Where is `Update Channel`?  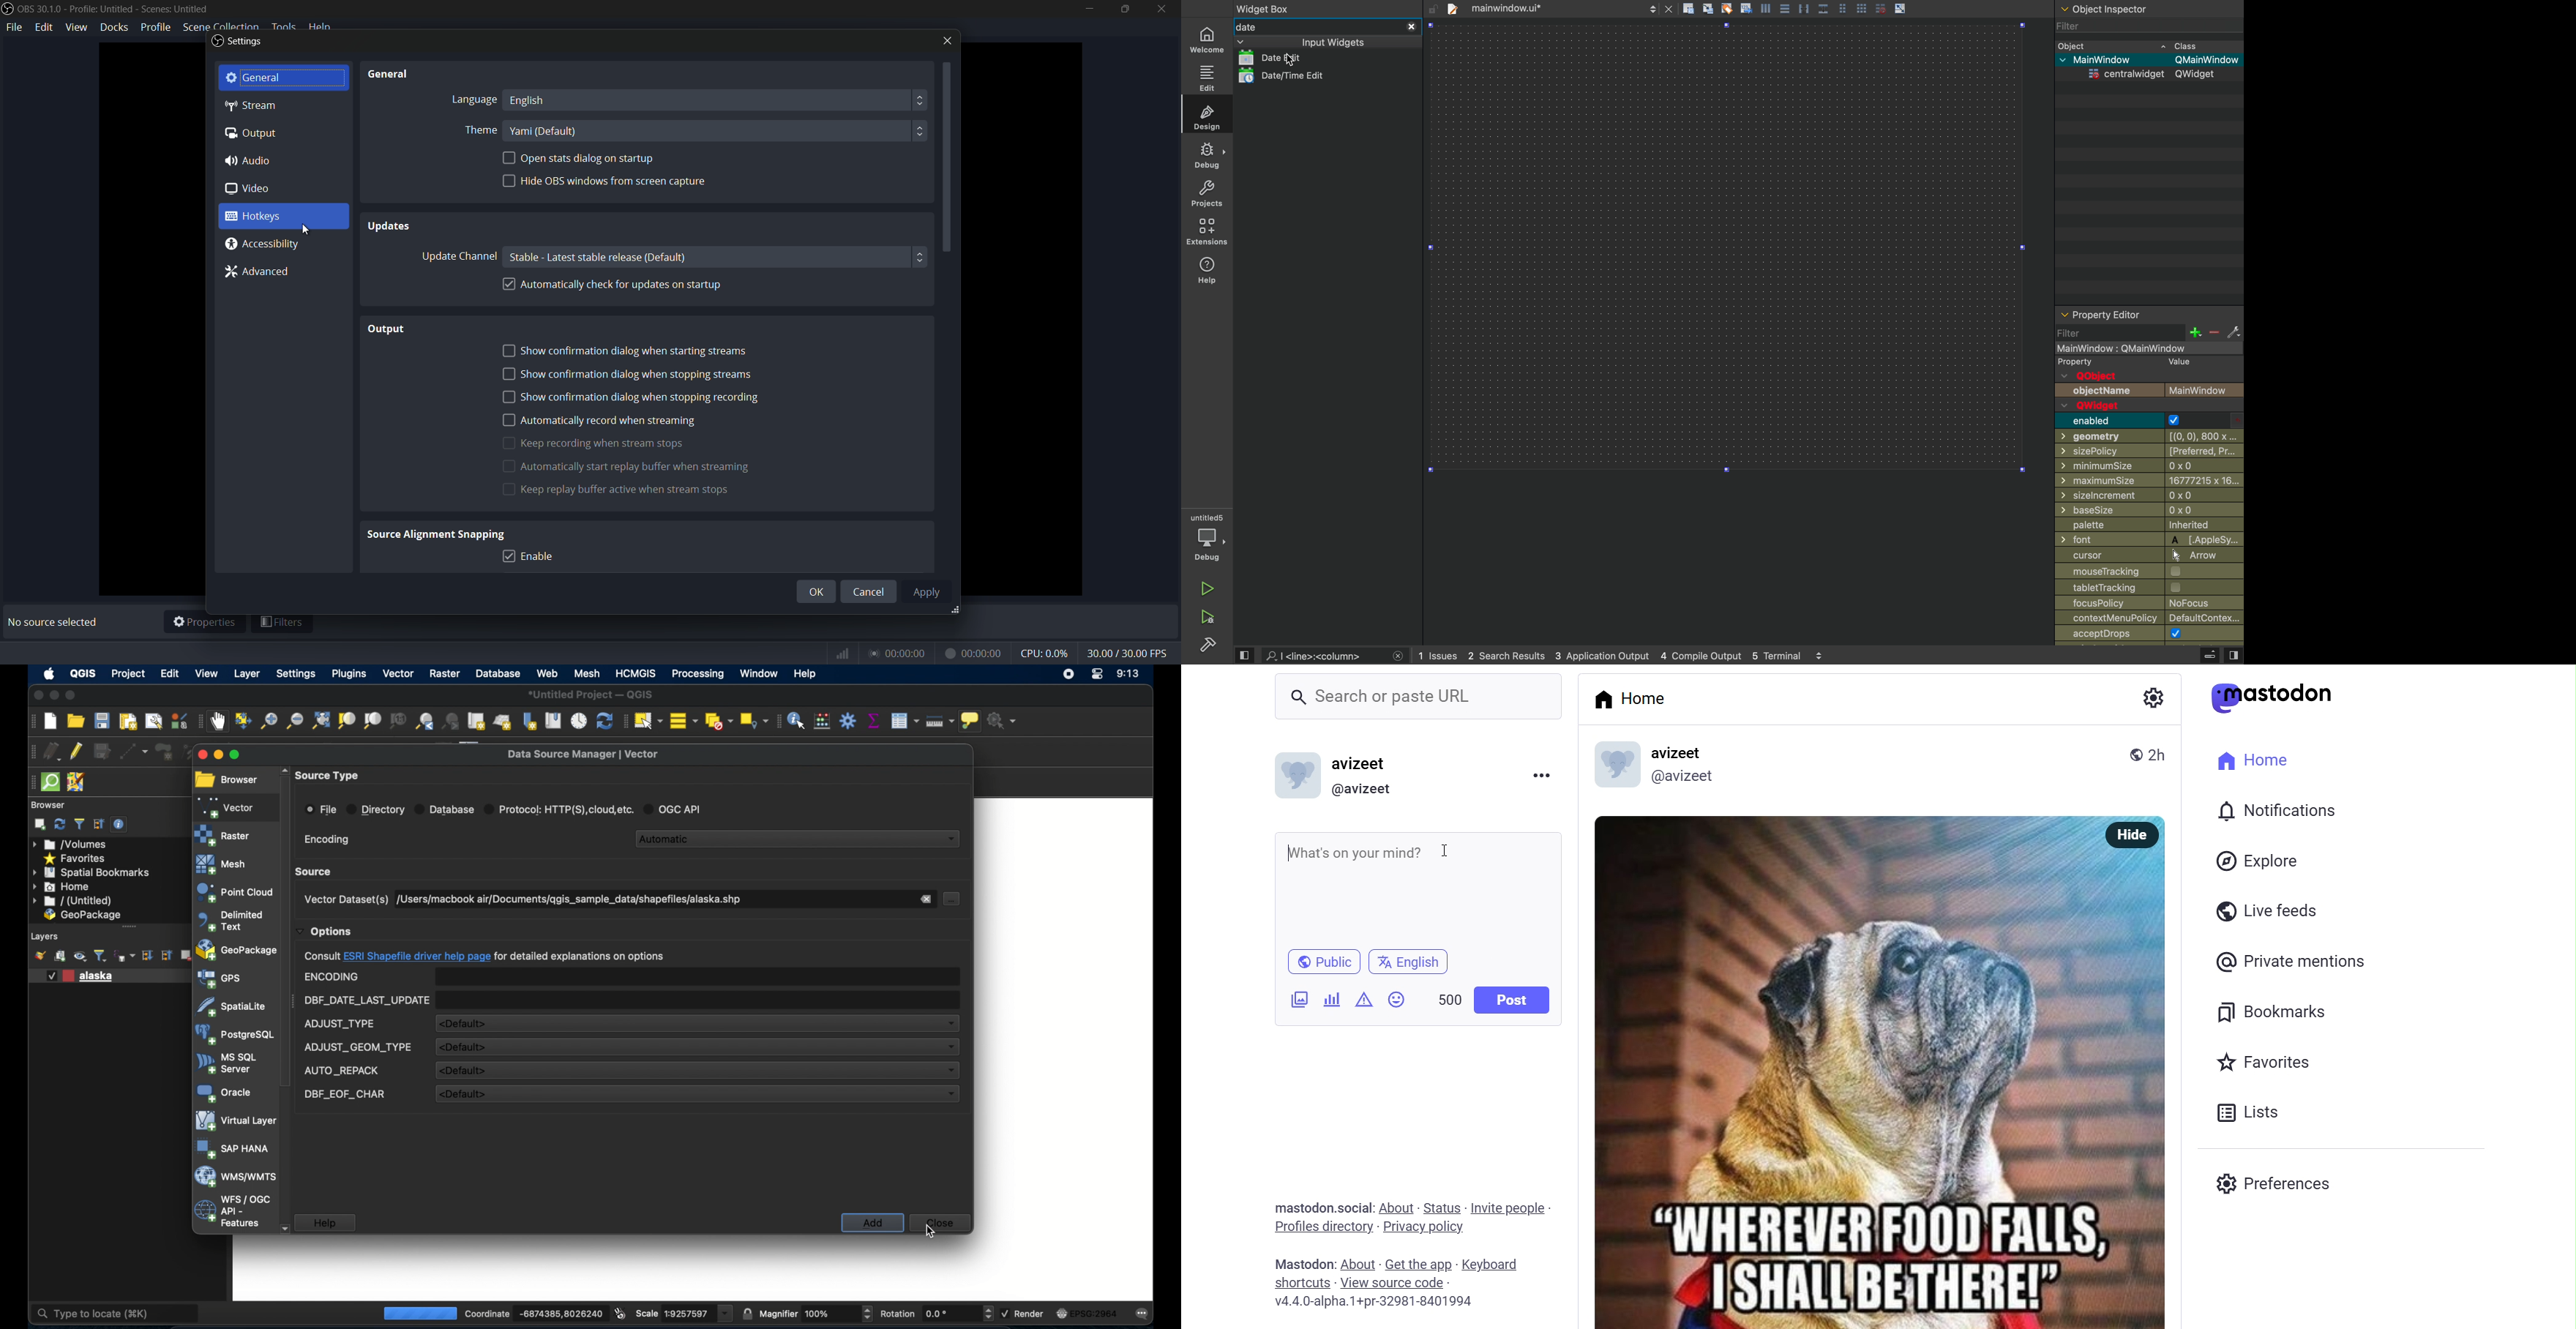 Update Channel is located at coordinates (459, 257).